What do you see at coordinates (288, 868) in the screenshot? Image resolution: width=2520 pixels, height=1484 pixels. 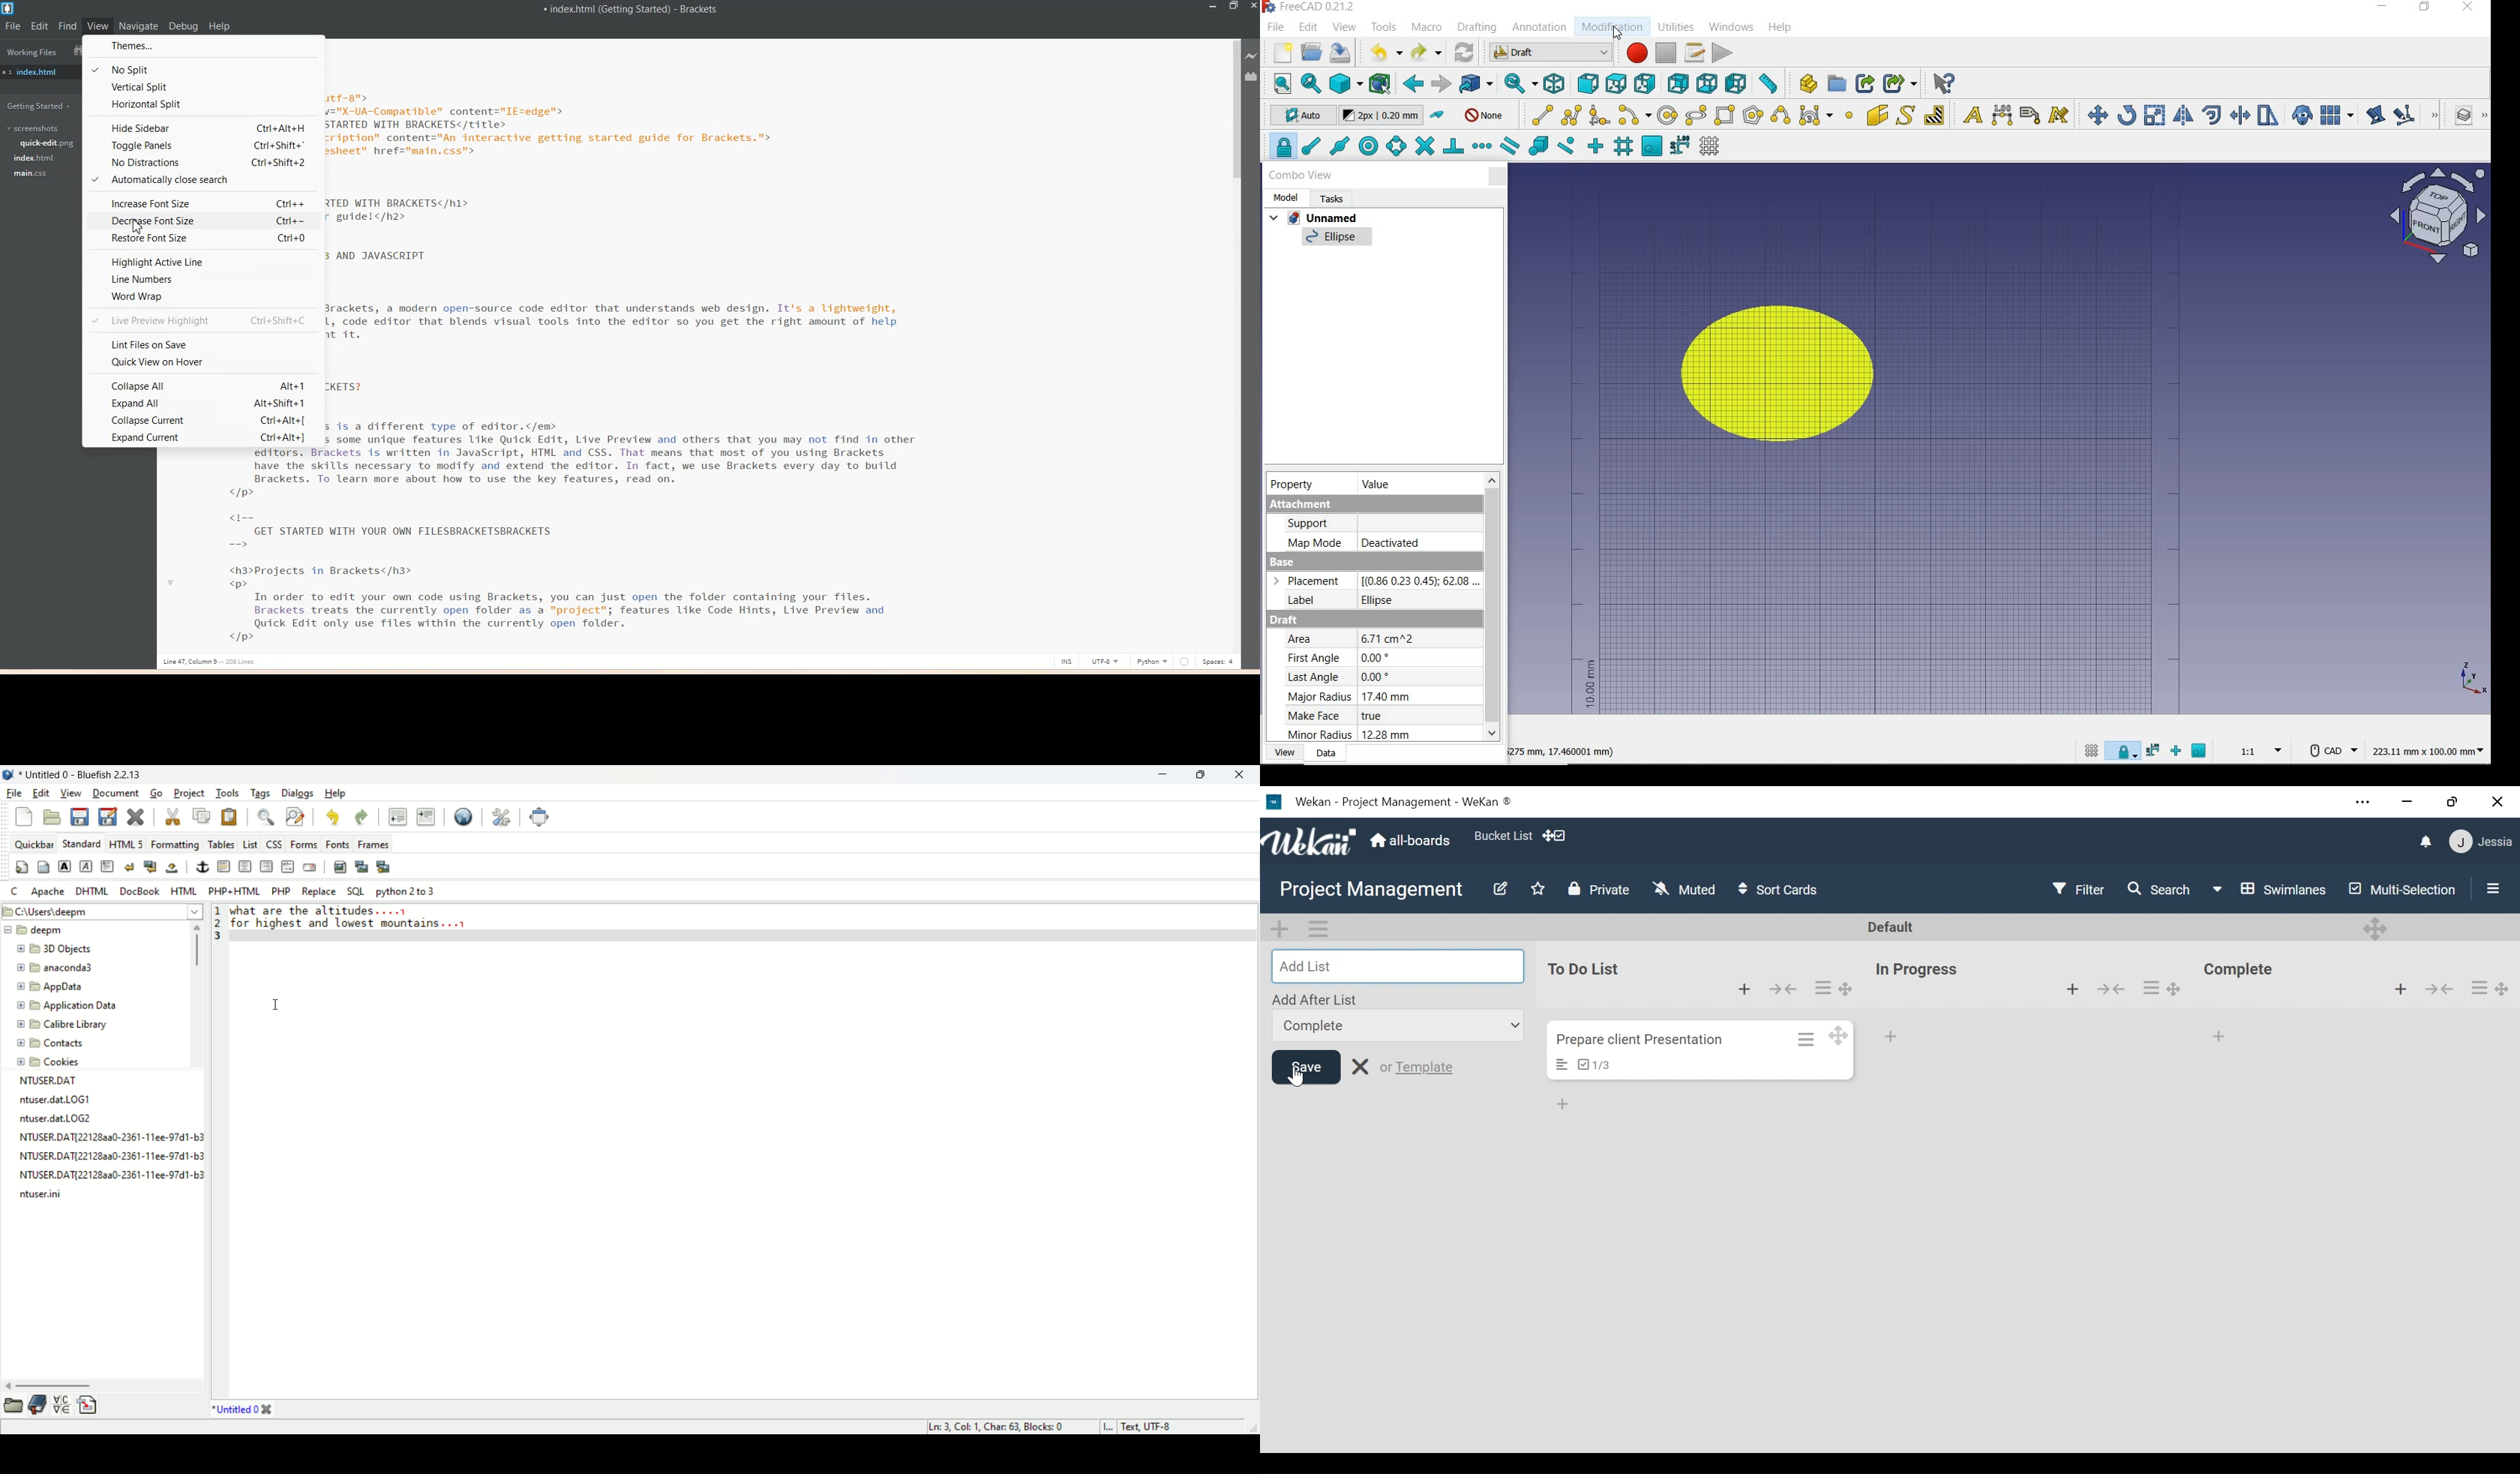 I see `HTML comment` at bounding box center [288, 868].